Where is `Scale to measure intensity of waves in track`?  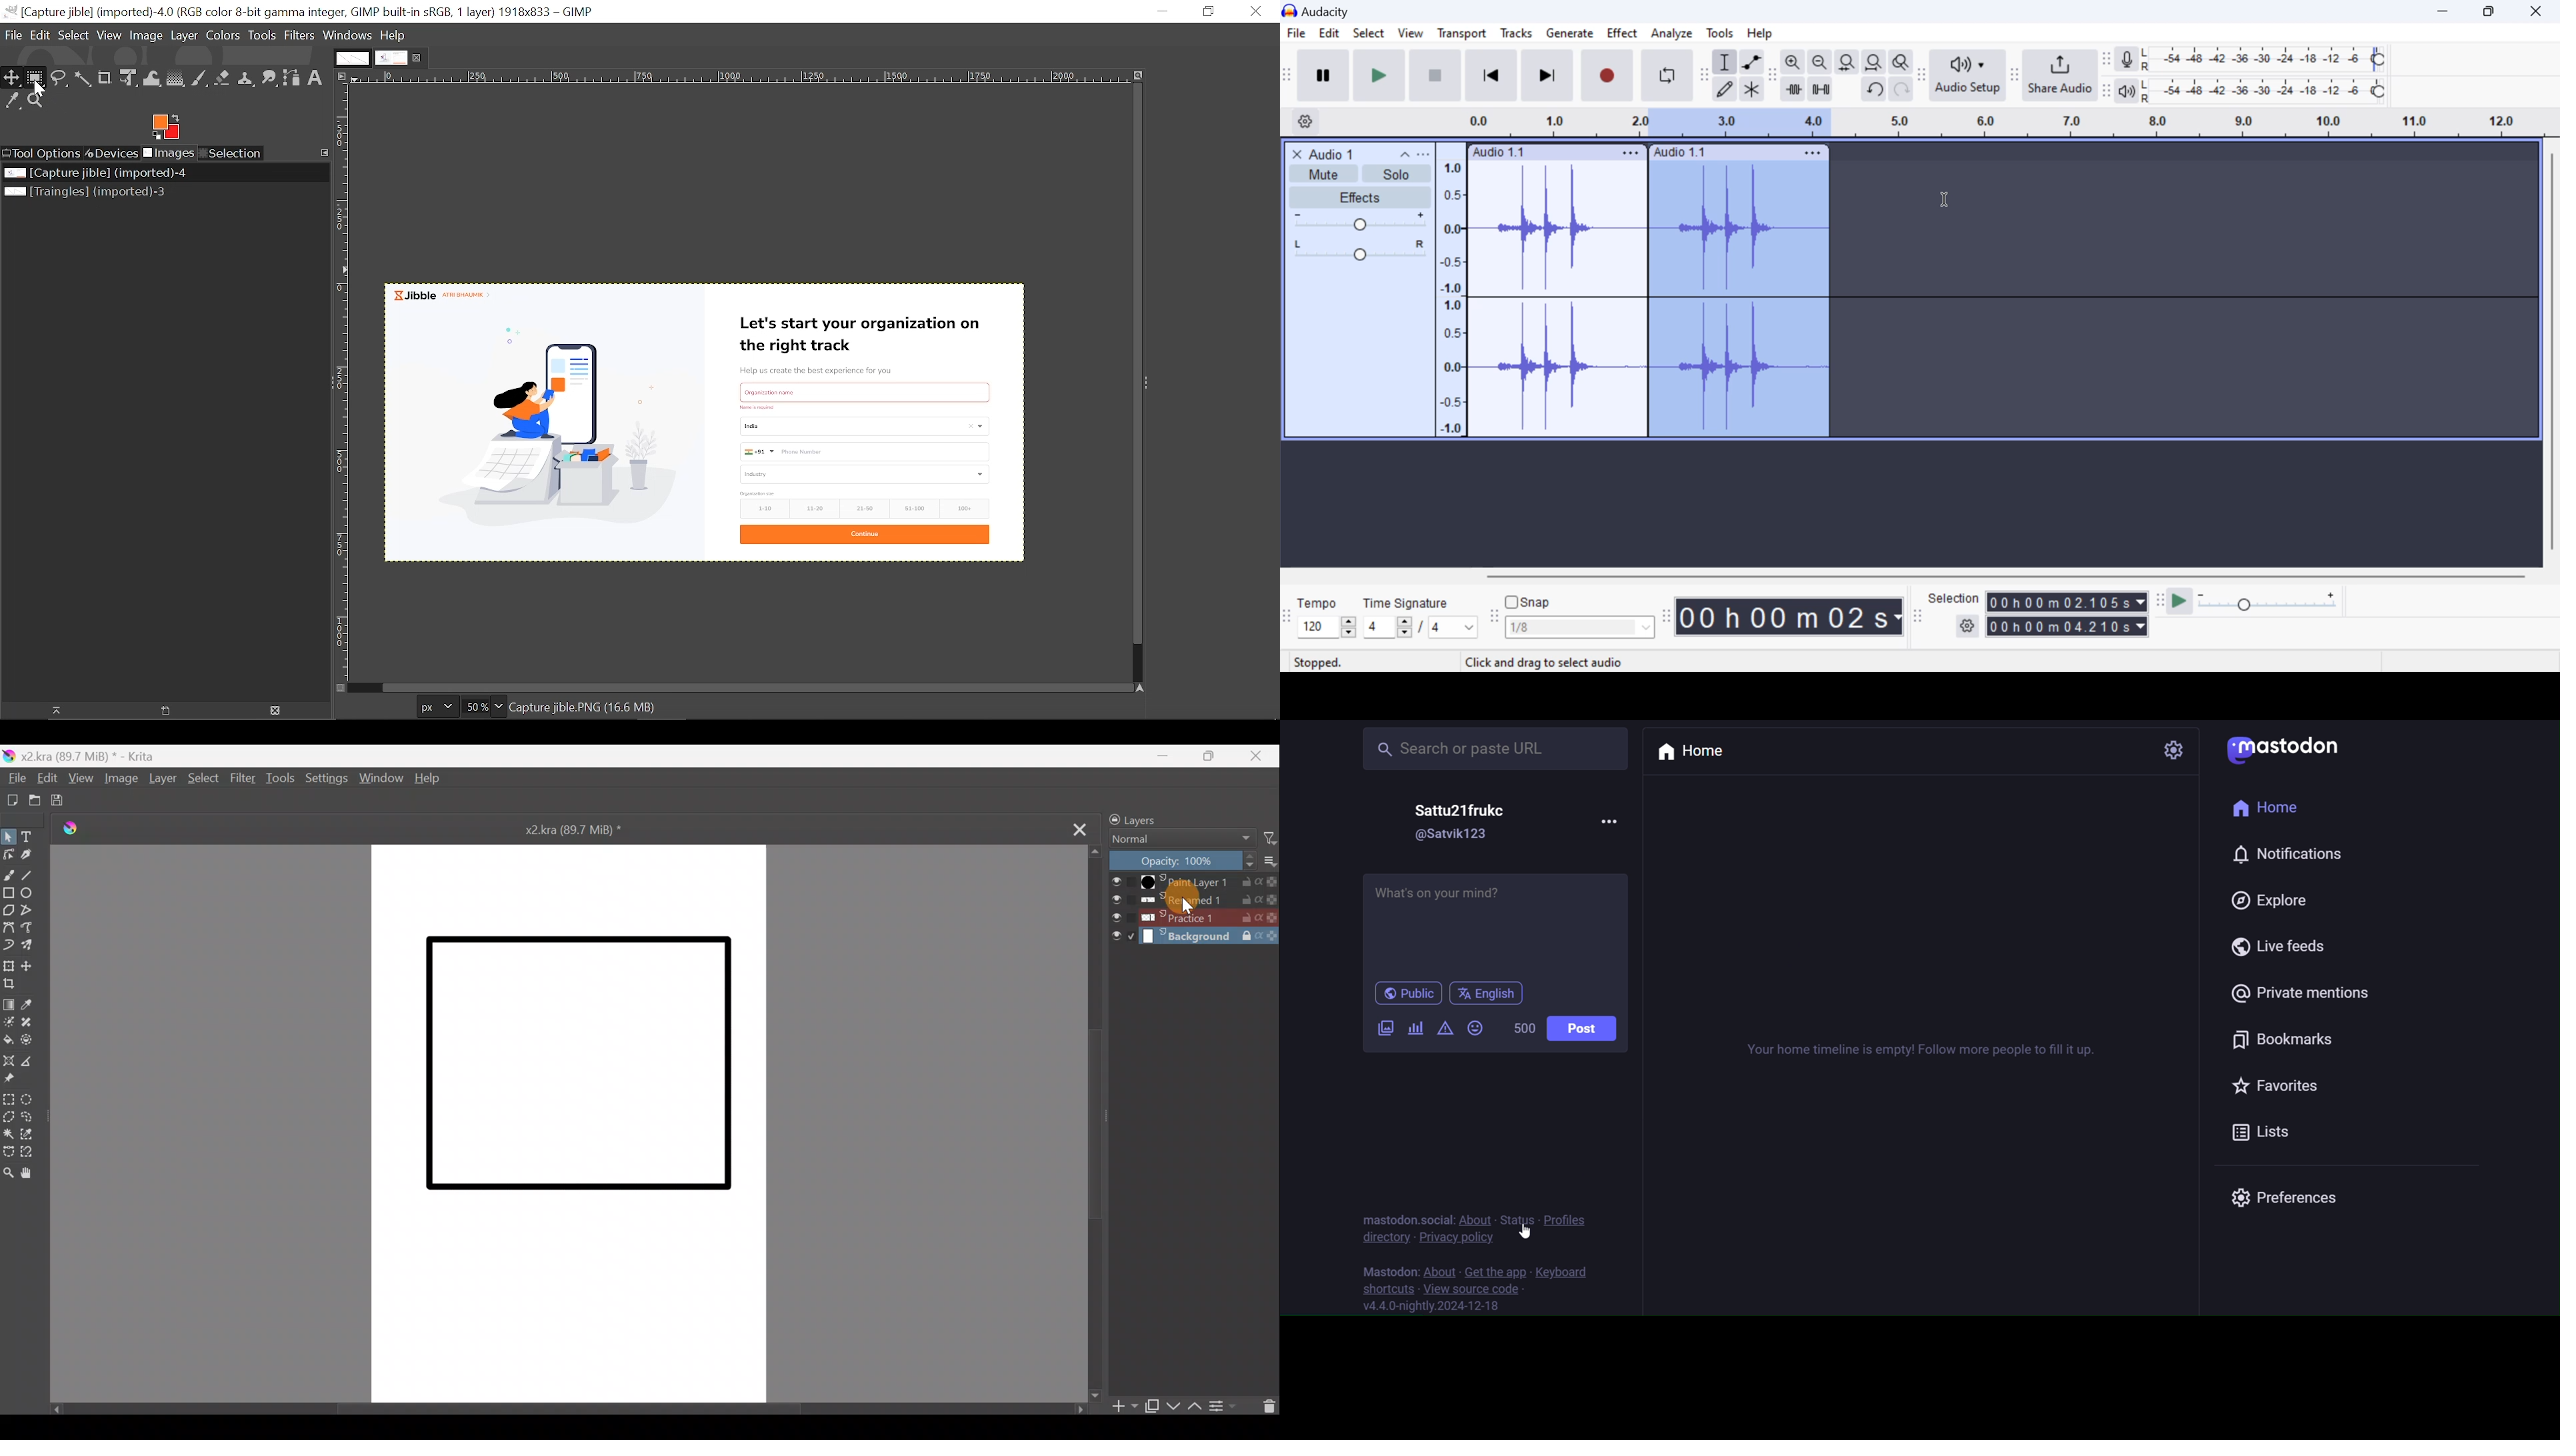 Scale to measure intensity of waves in track is located at coordinates (1450, 295).